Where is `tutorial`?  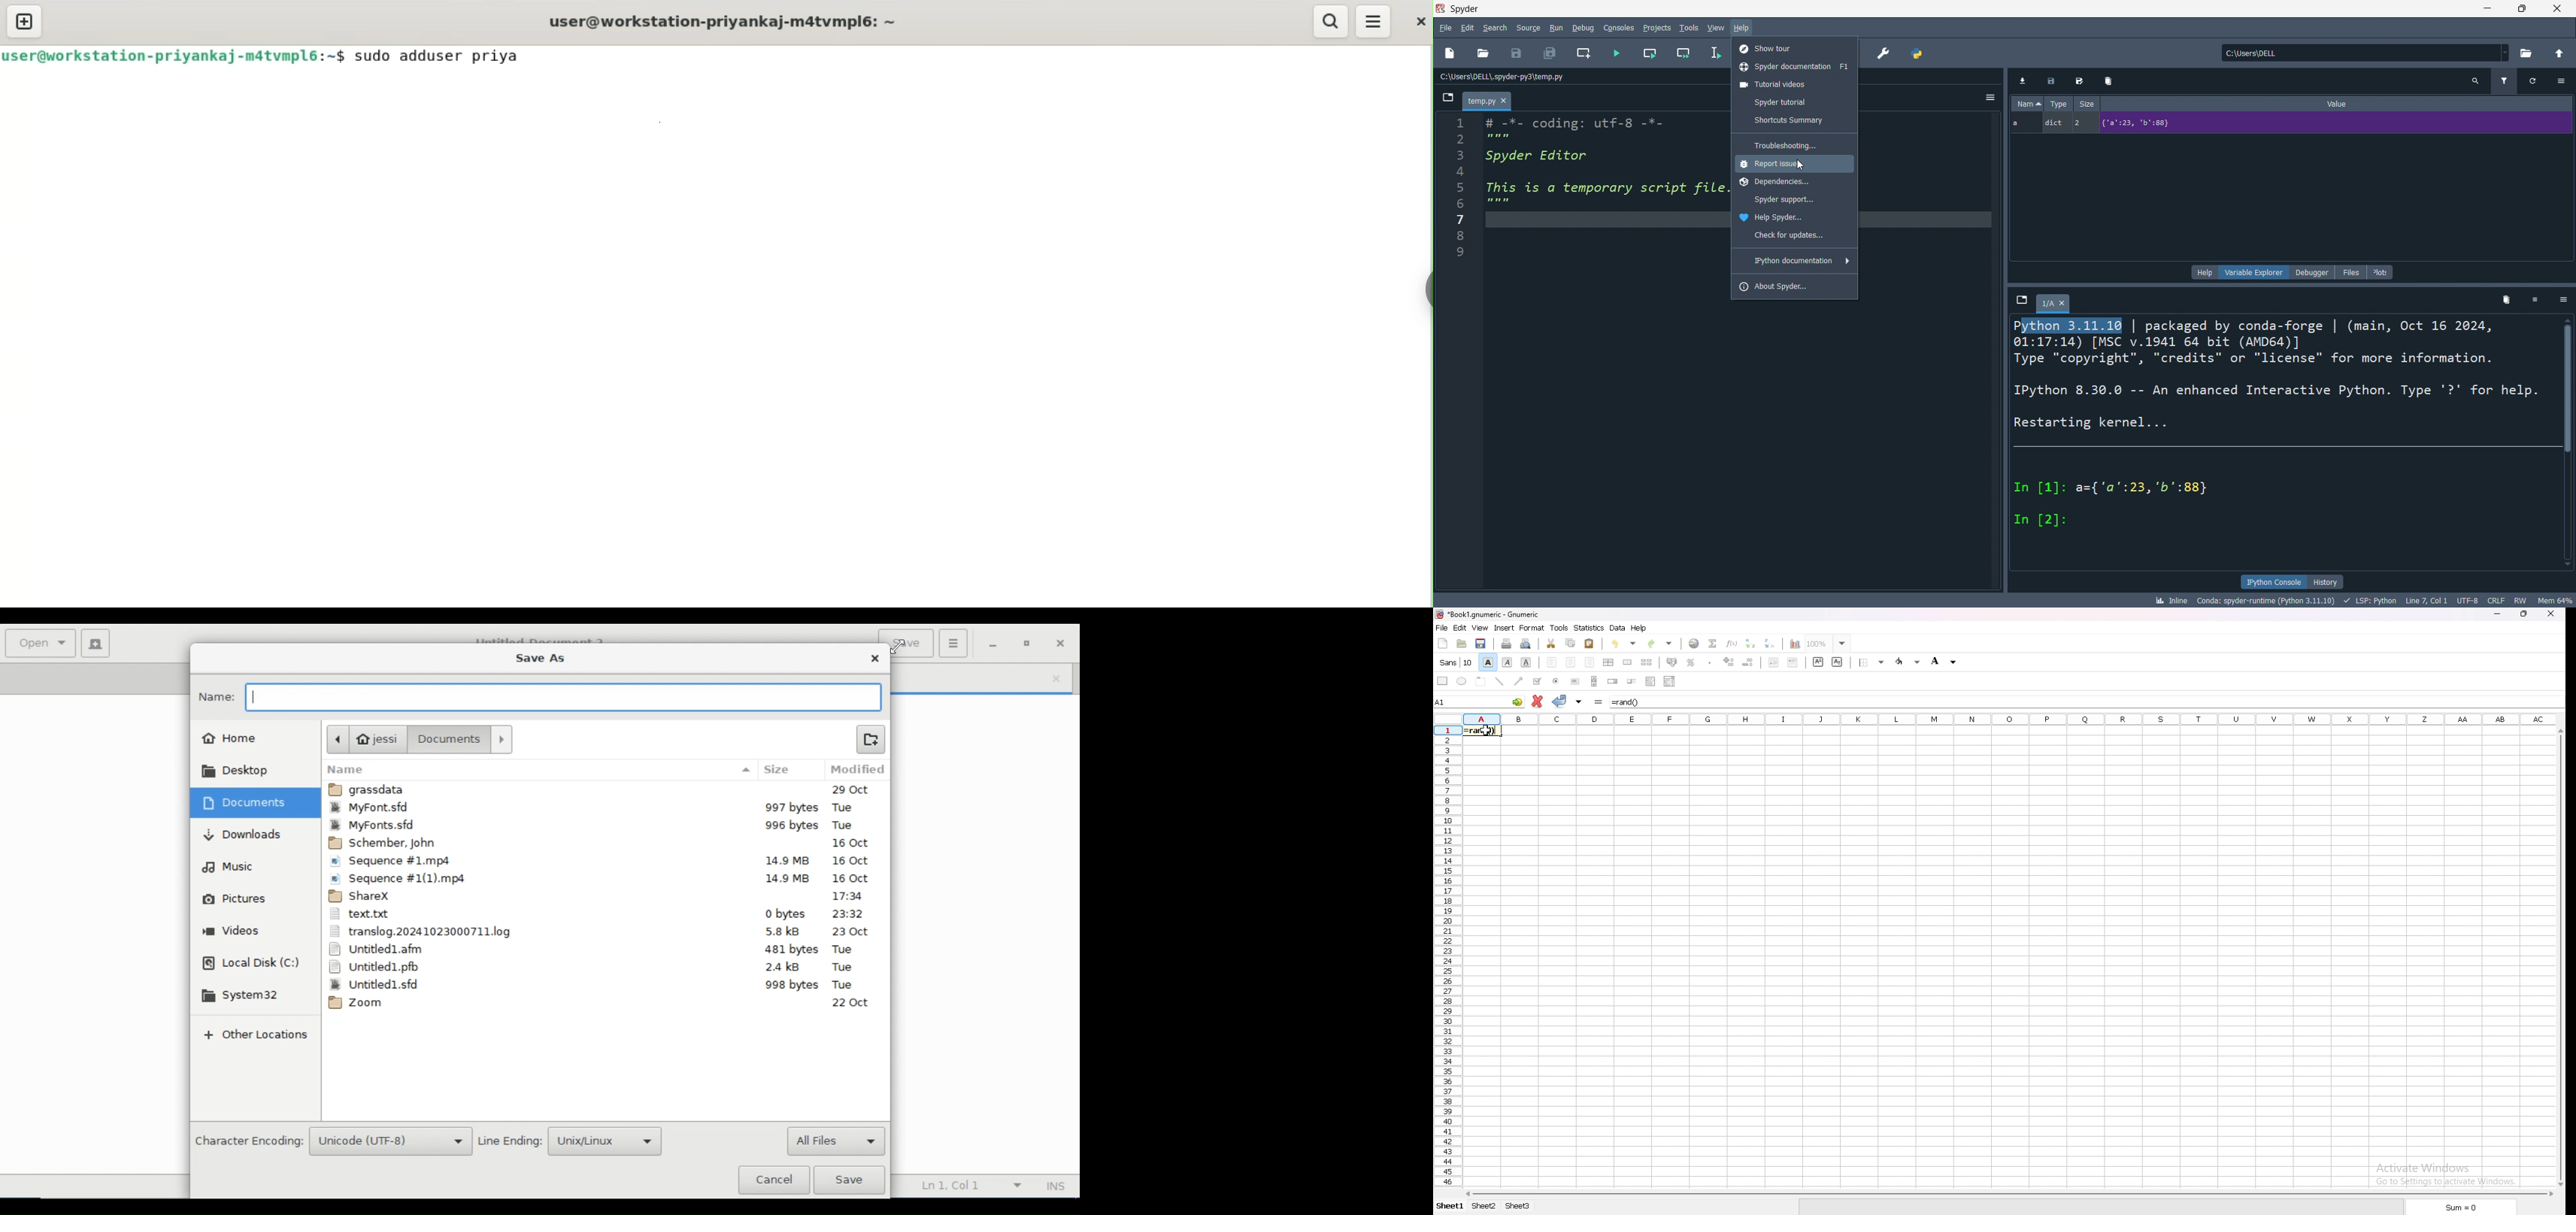
tutorial is located at coordinates (1795, 102).